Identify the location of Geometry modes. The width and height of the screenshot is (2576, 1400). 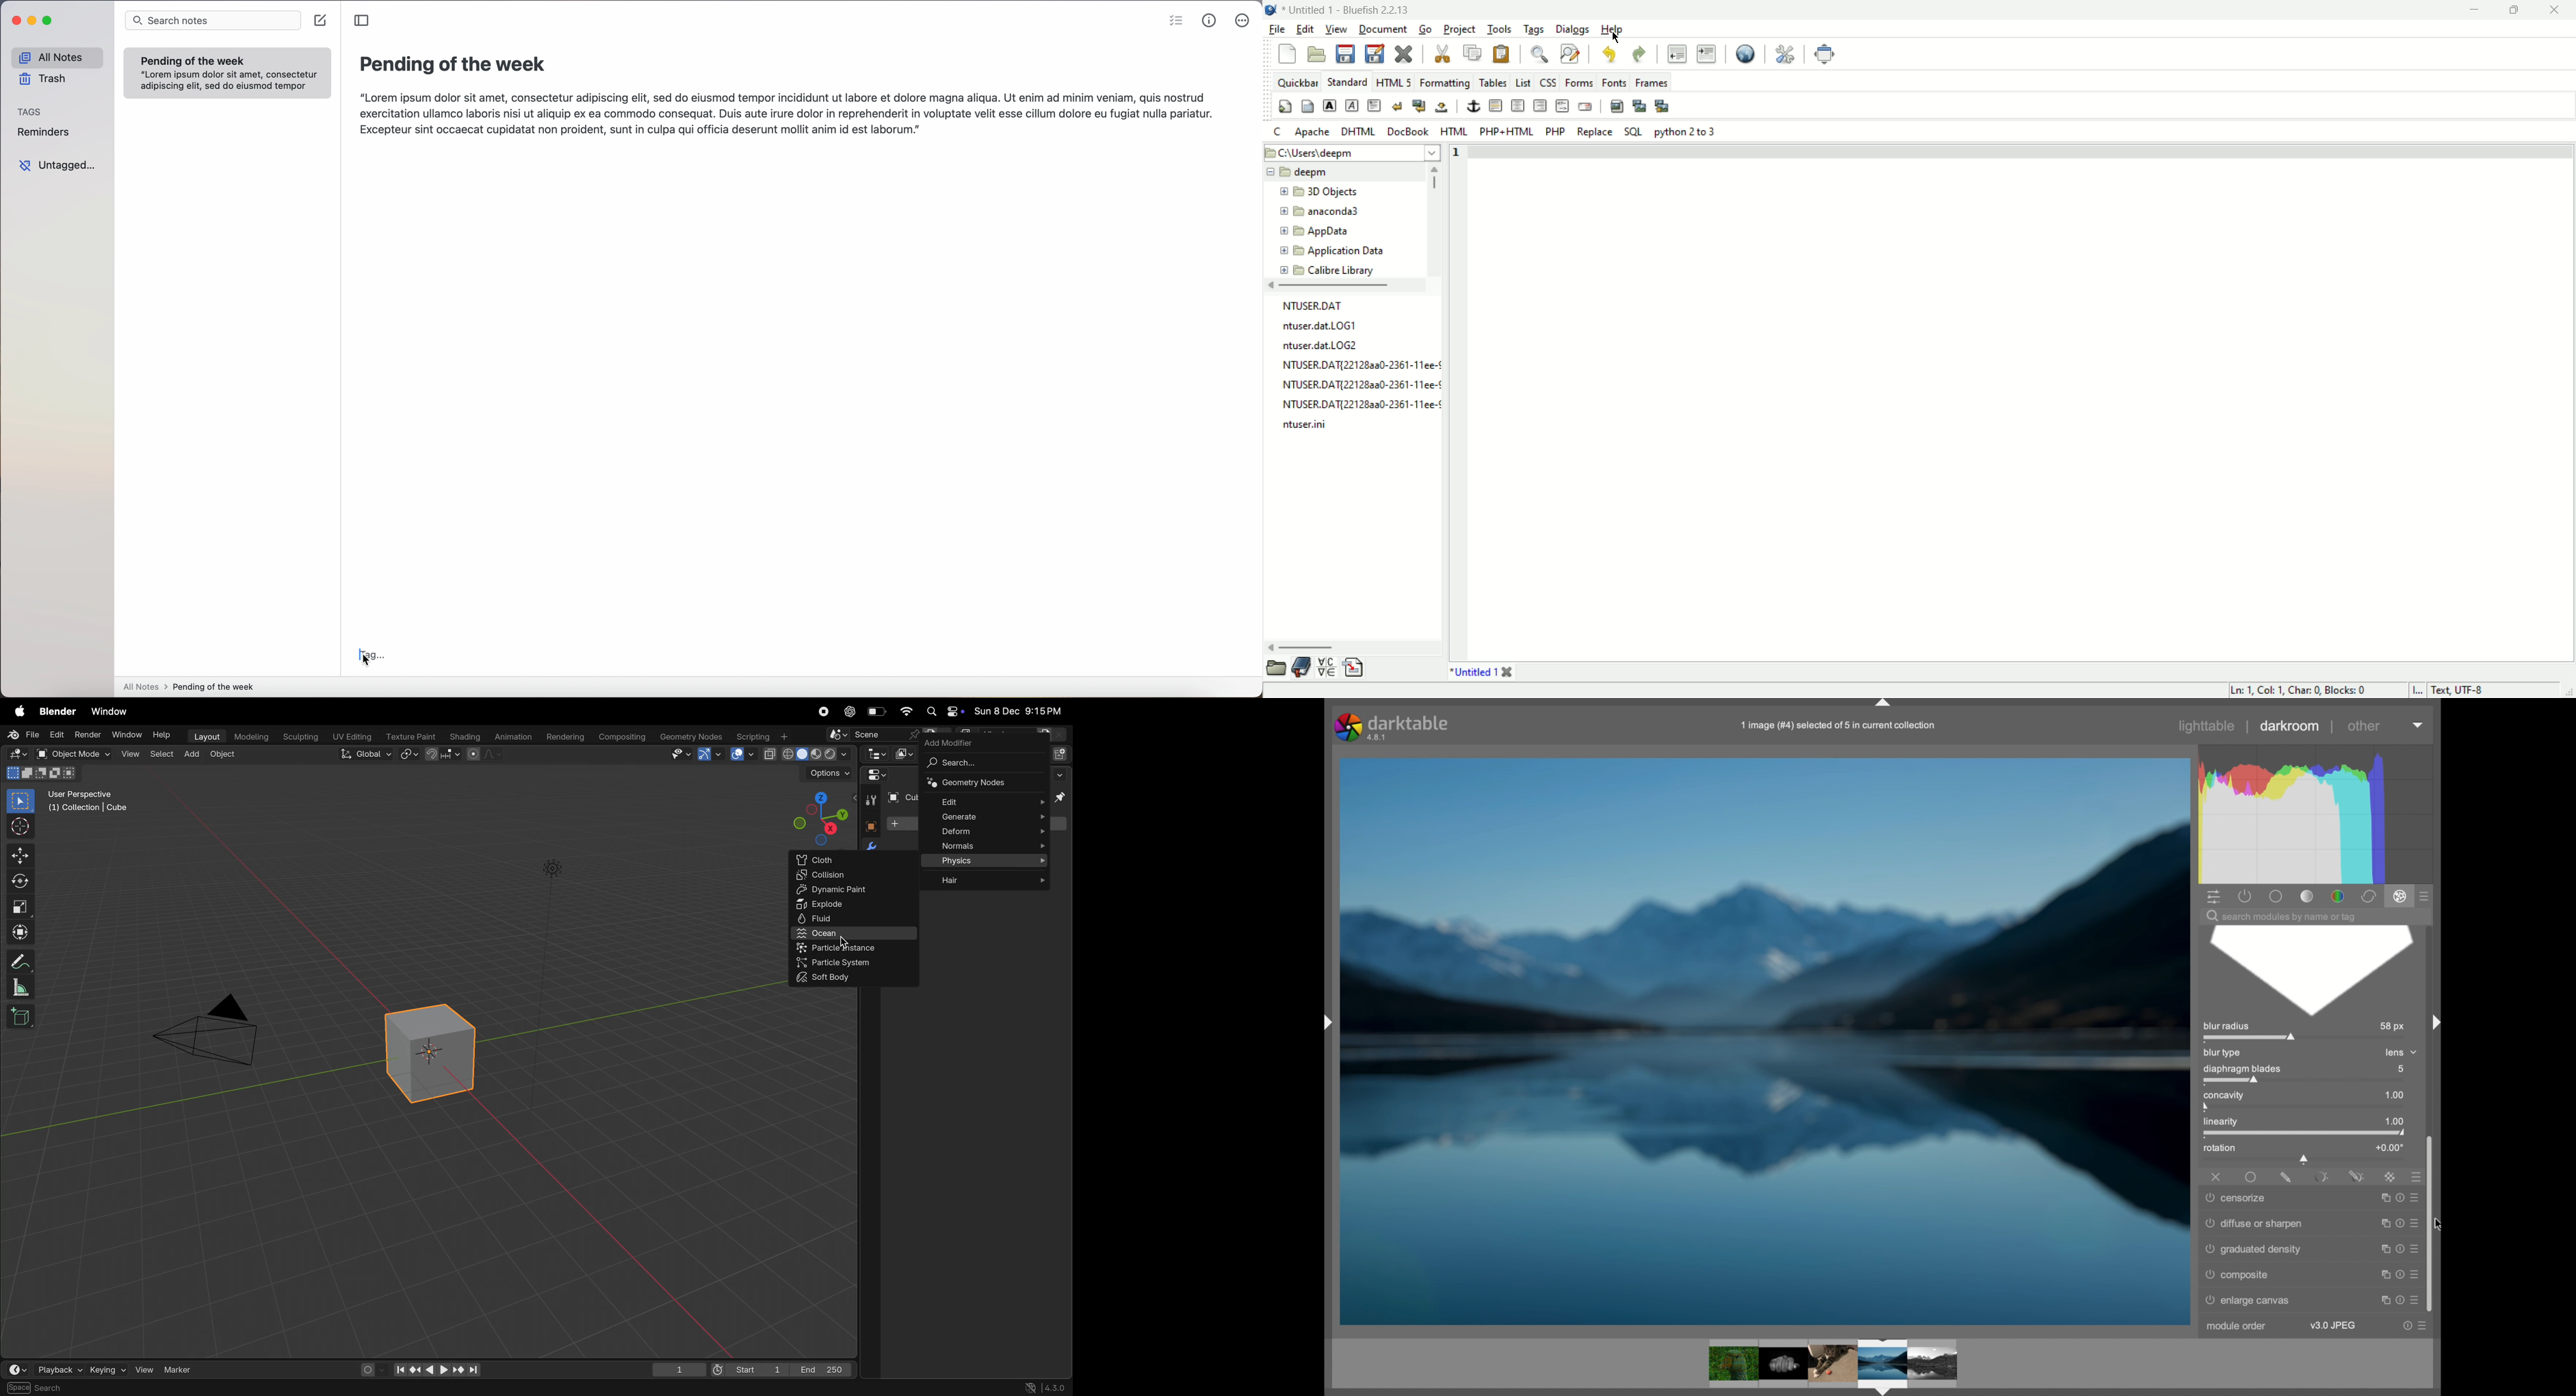
(981, 784).